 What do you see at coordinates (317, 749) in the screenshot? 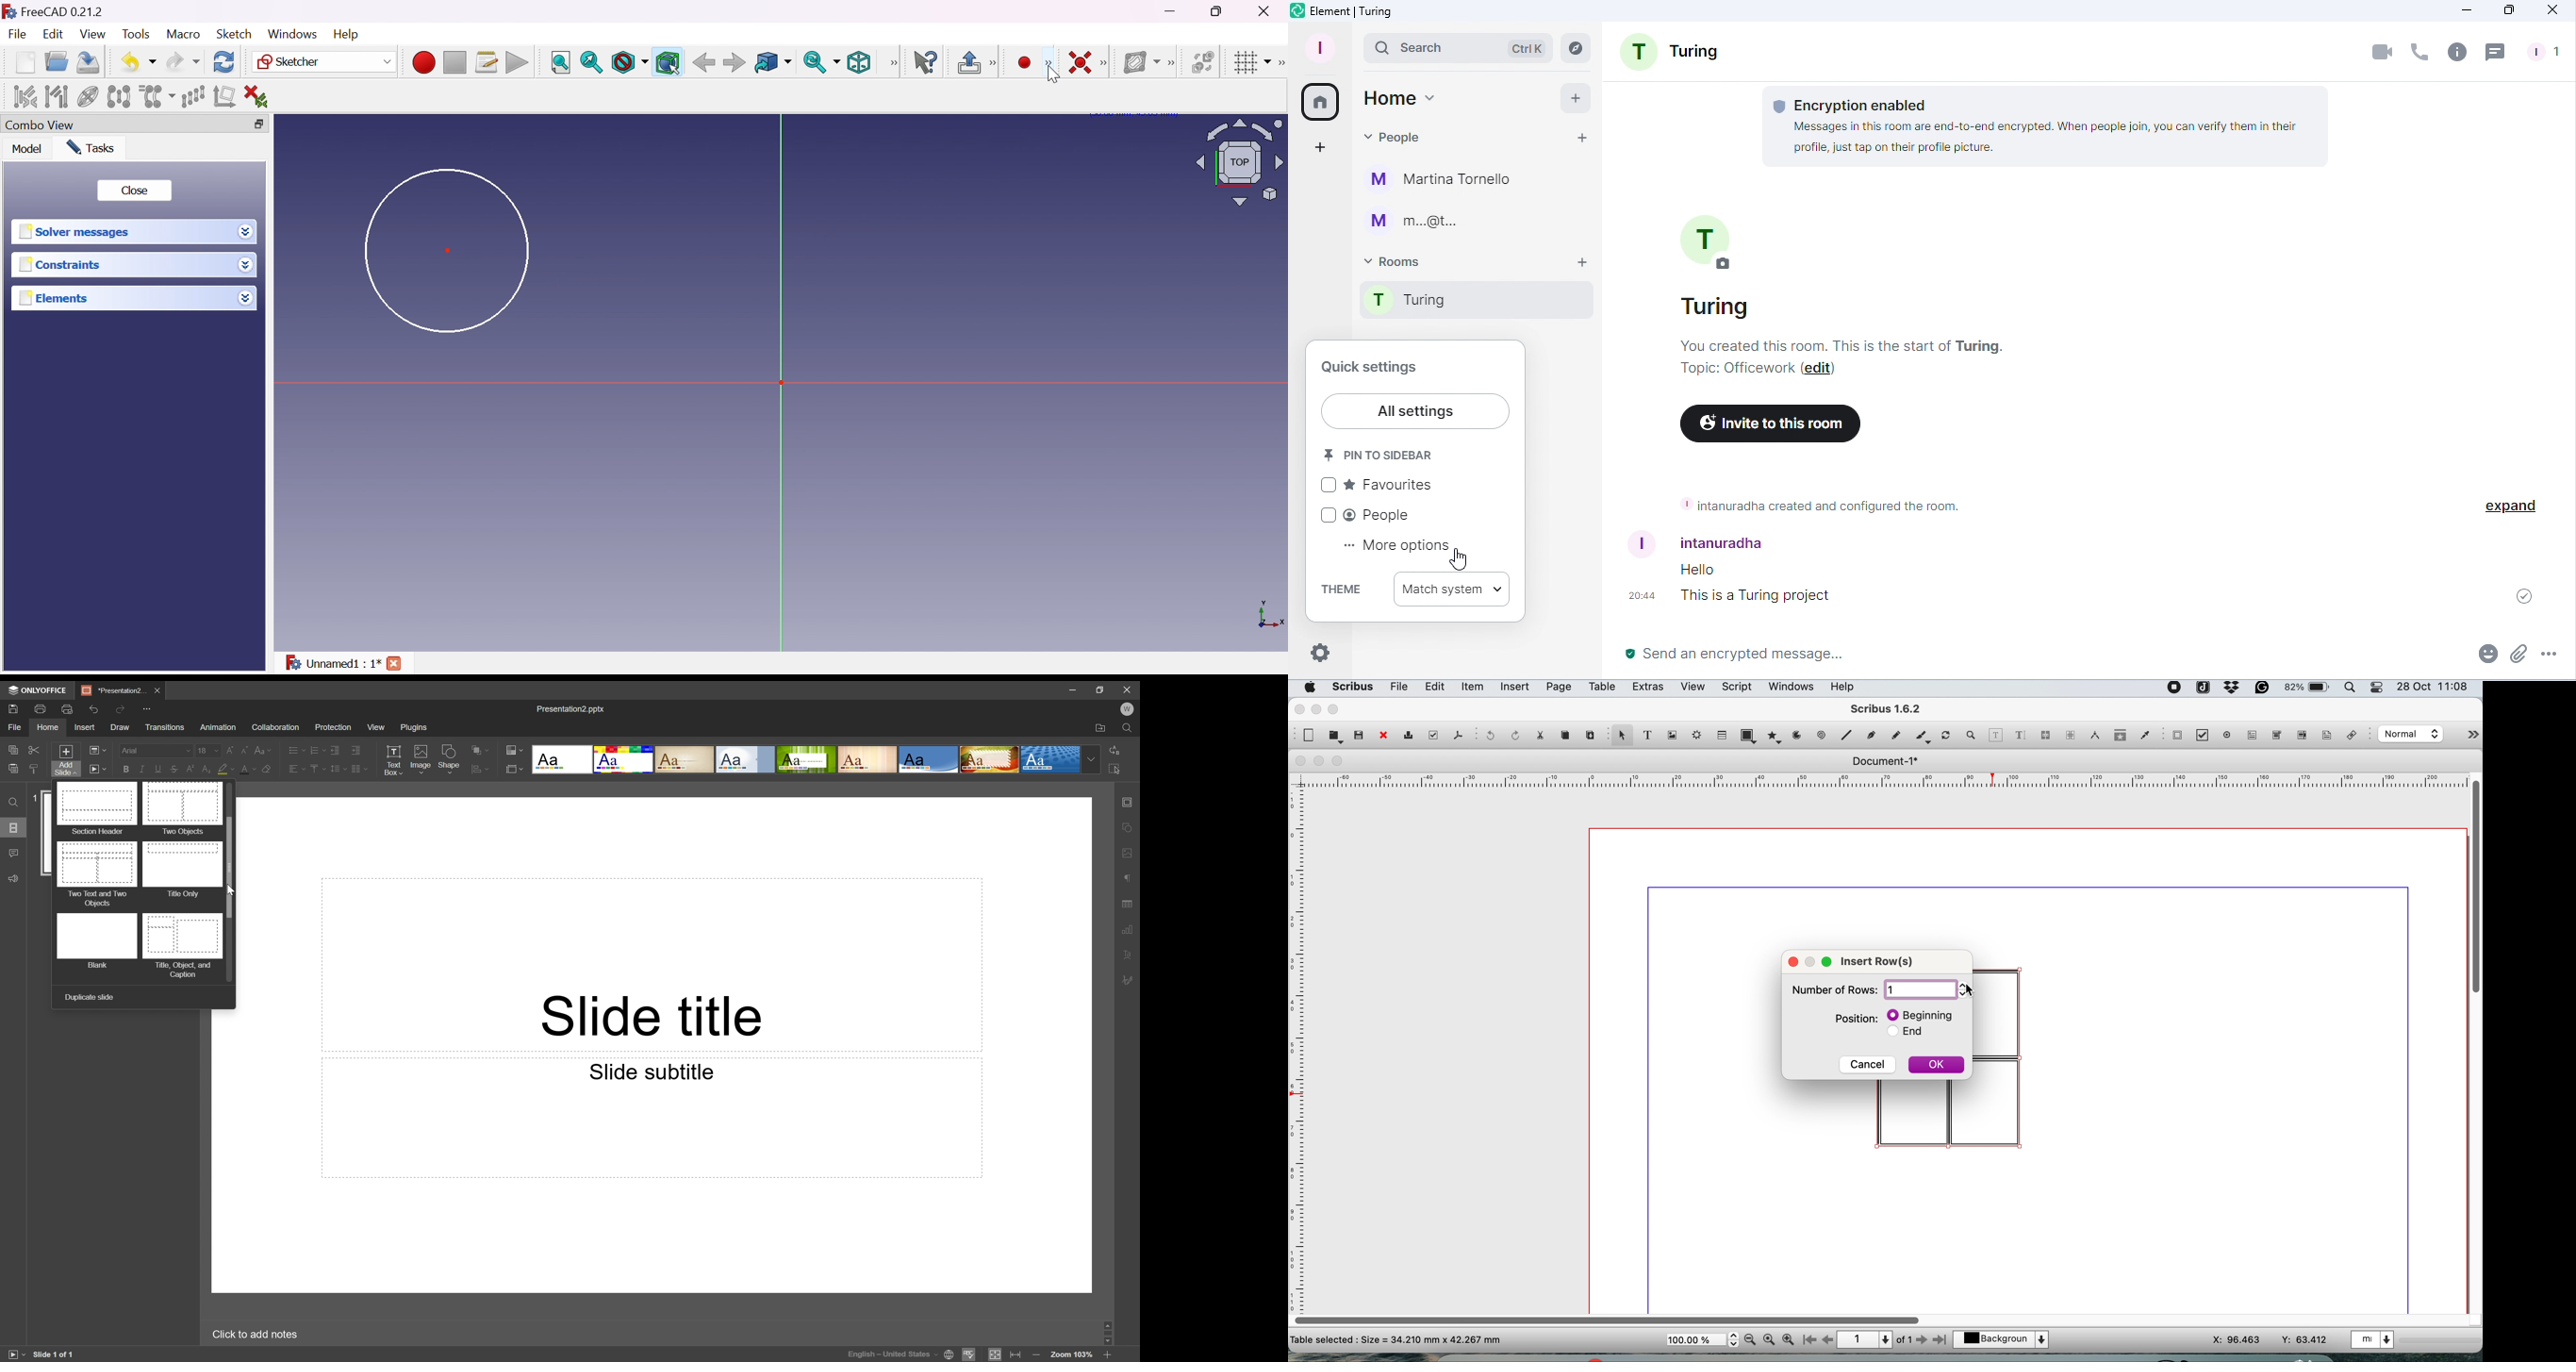
I see `Numbering` at bounding box center [317, 749].